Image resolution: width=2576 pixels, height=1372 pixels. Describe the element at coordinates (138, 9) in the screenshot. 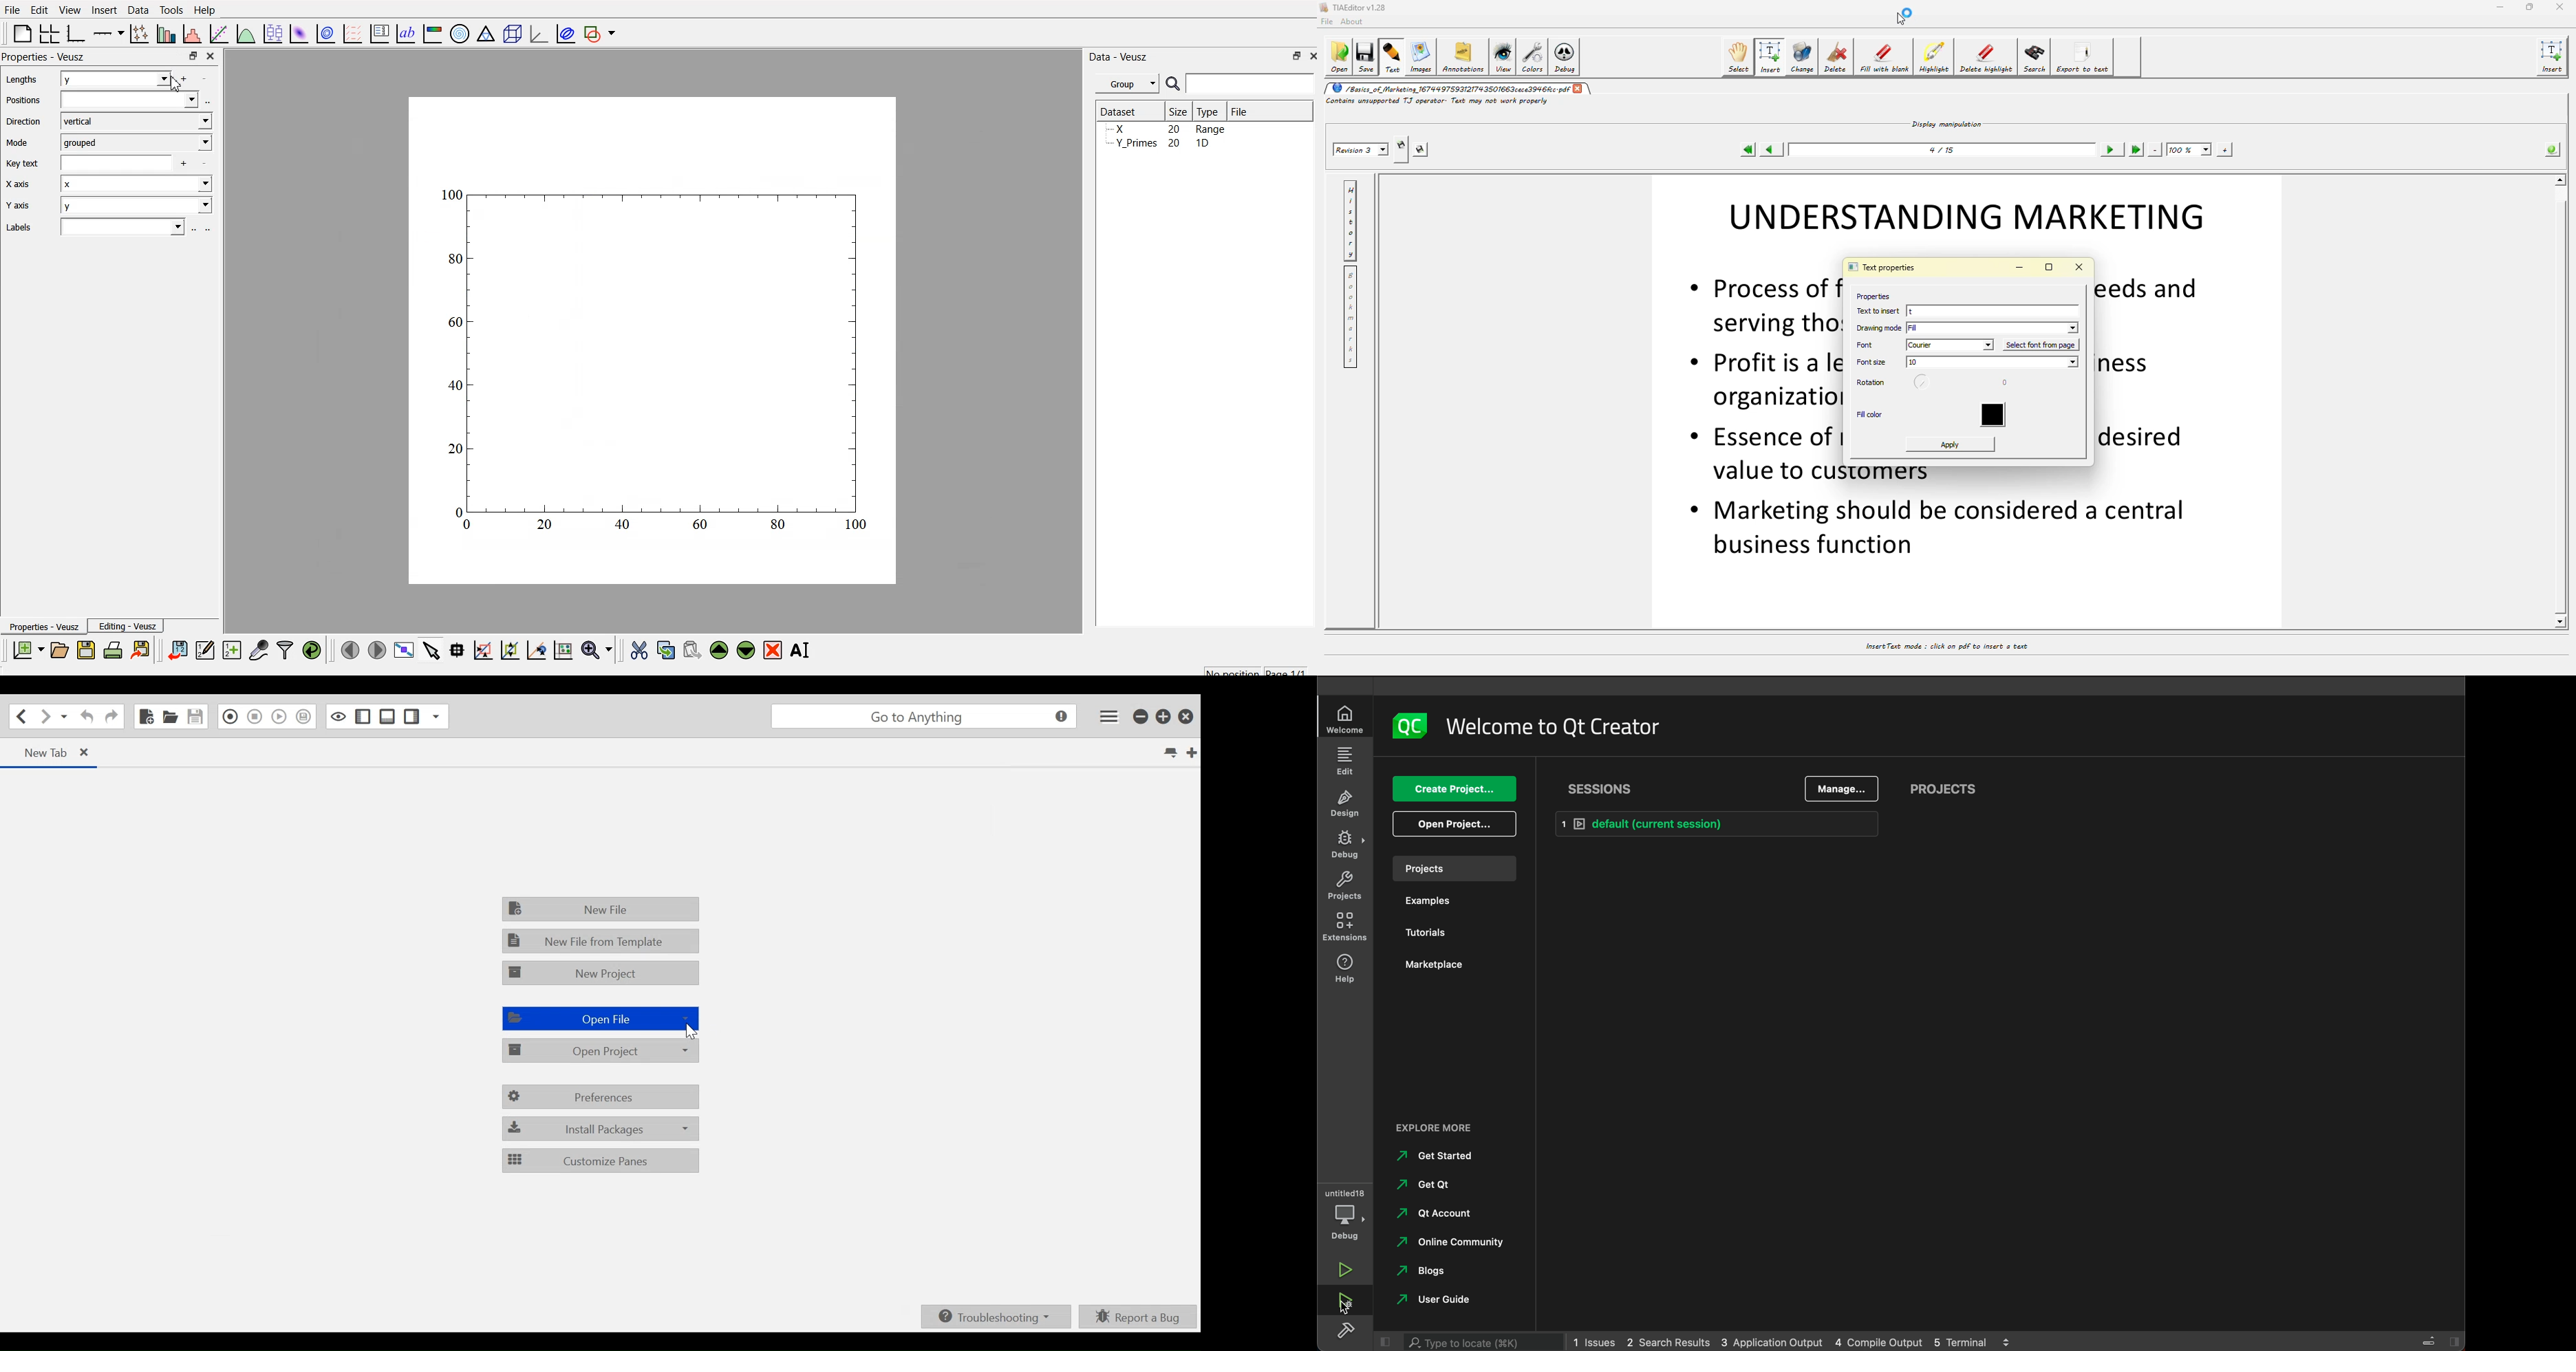

I see `Data` at that location.